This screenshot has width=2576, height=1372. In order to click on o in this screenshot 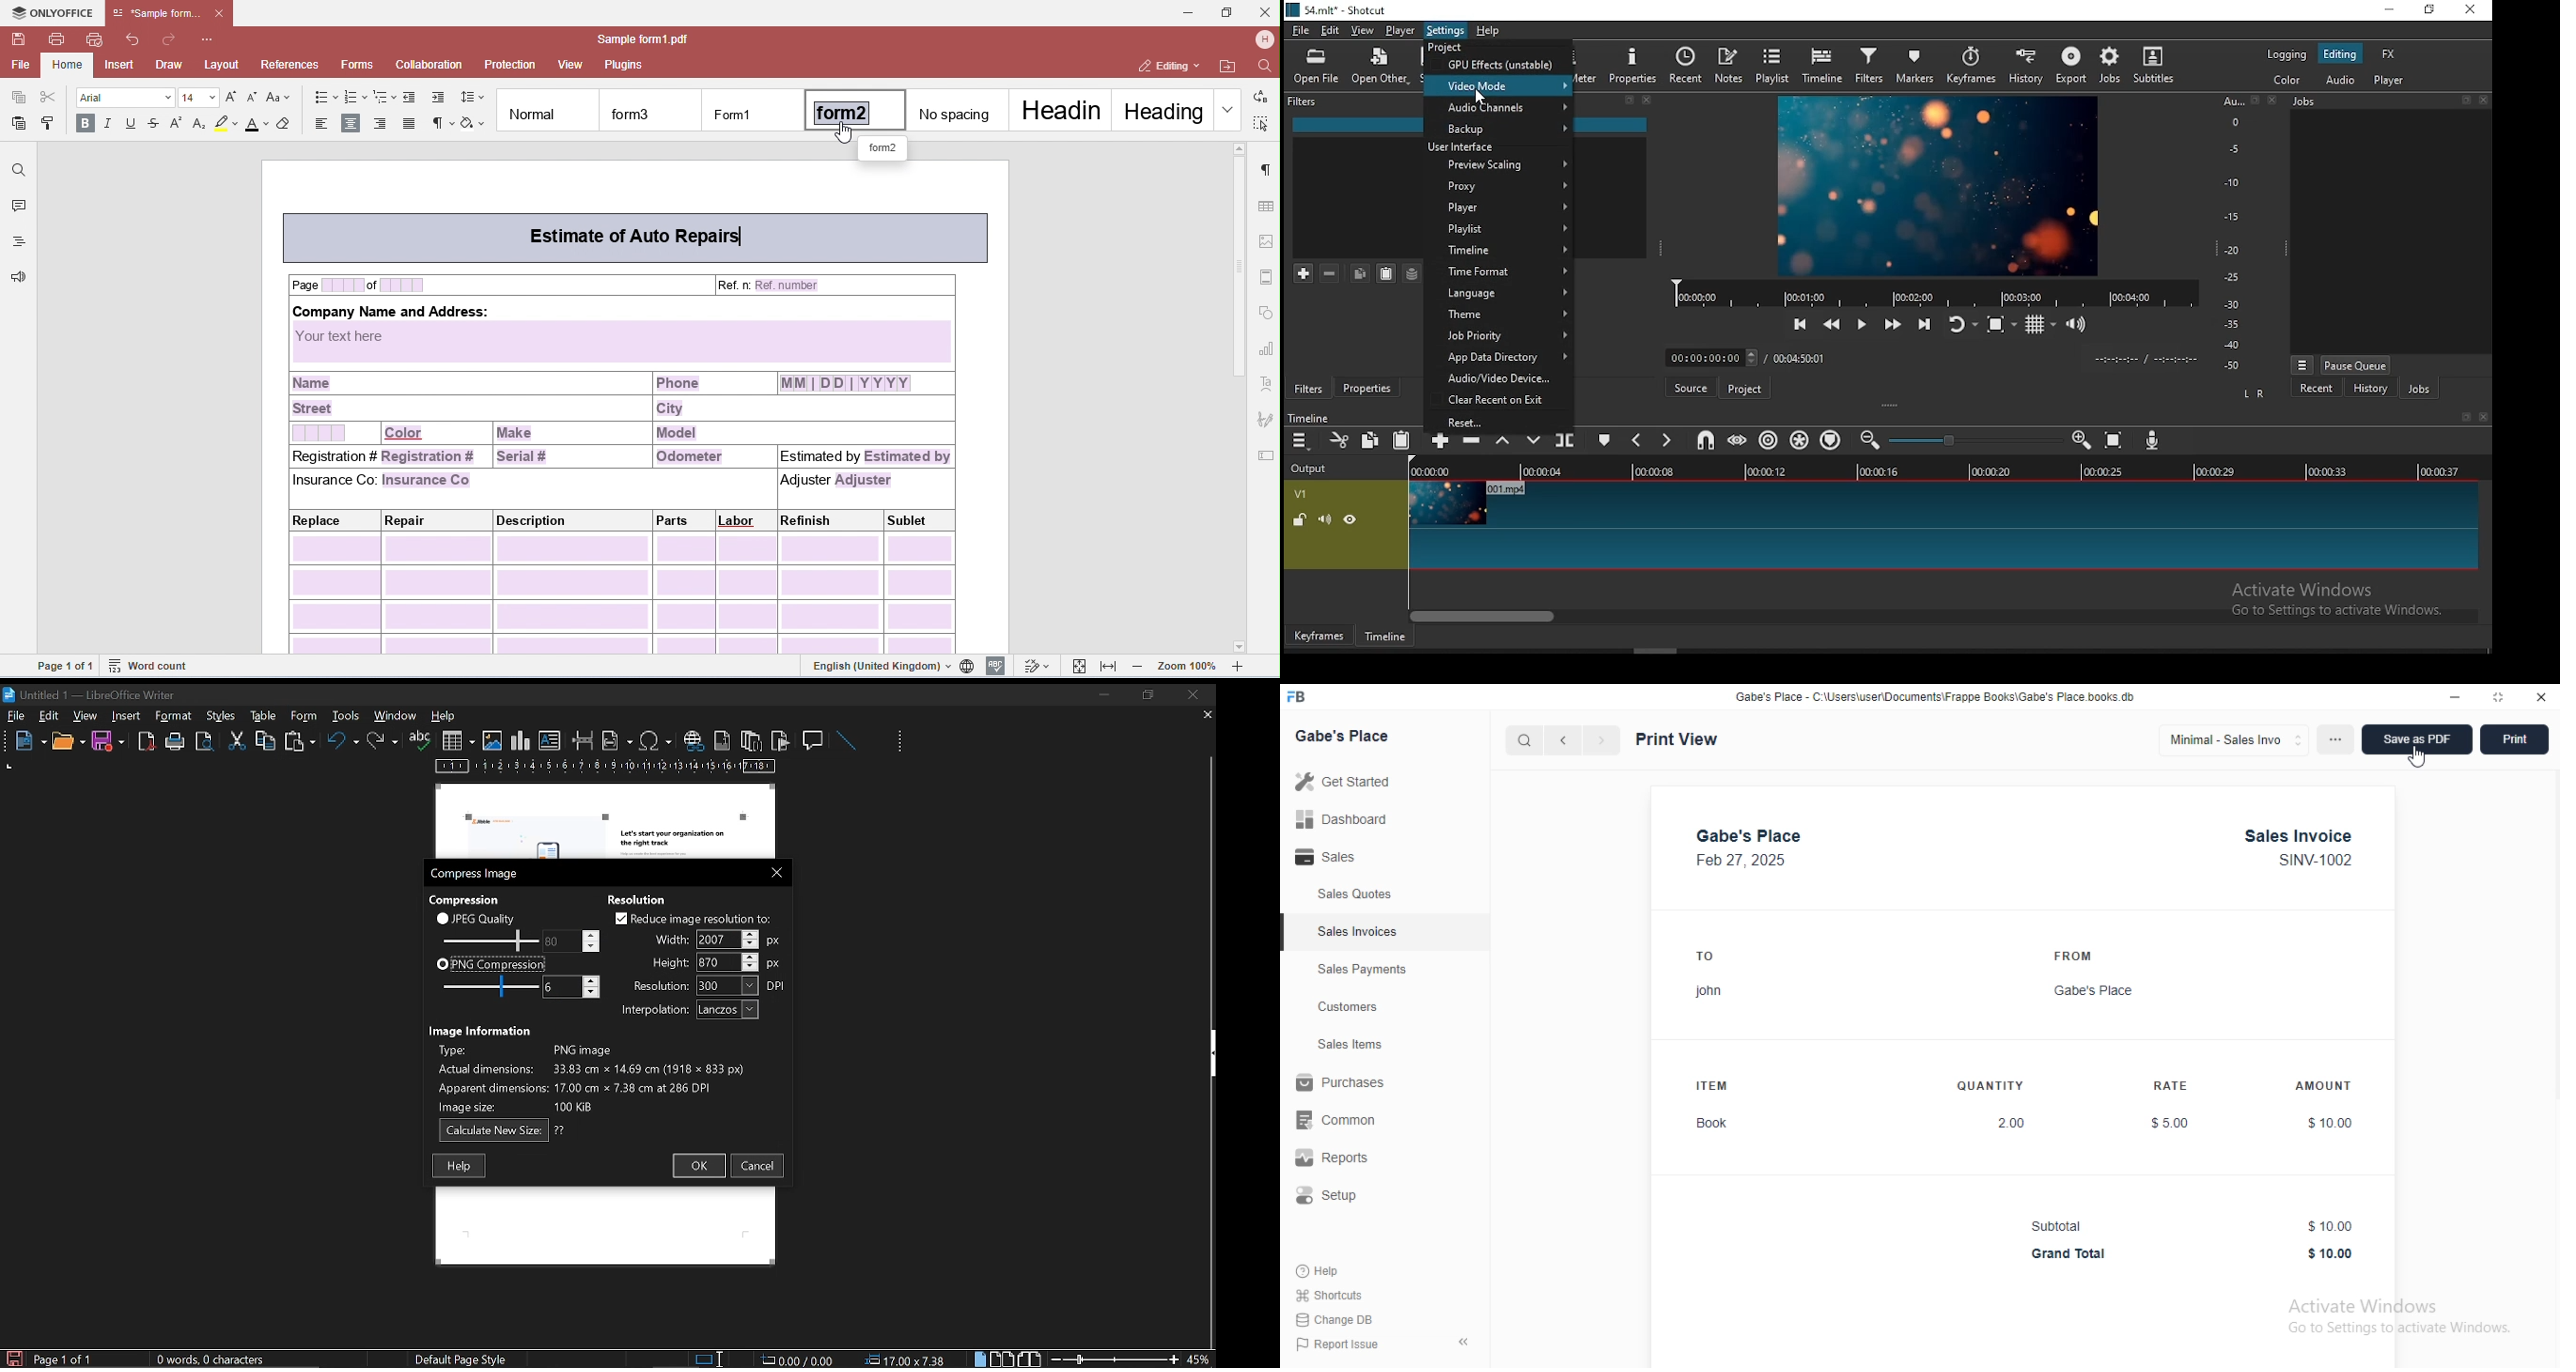, I will do `click(2228, 121)`.